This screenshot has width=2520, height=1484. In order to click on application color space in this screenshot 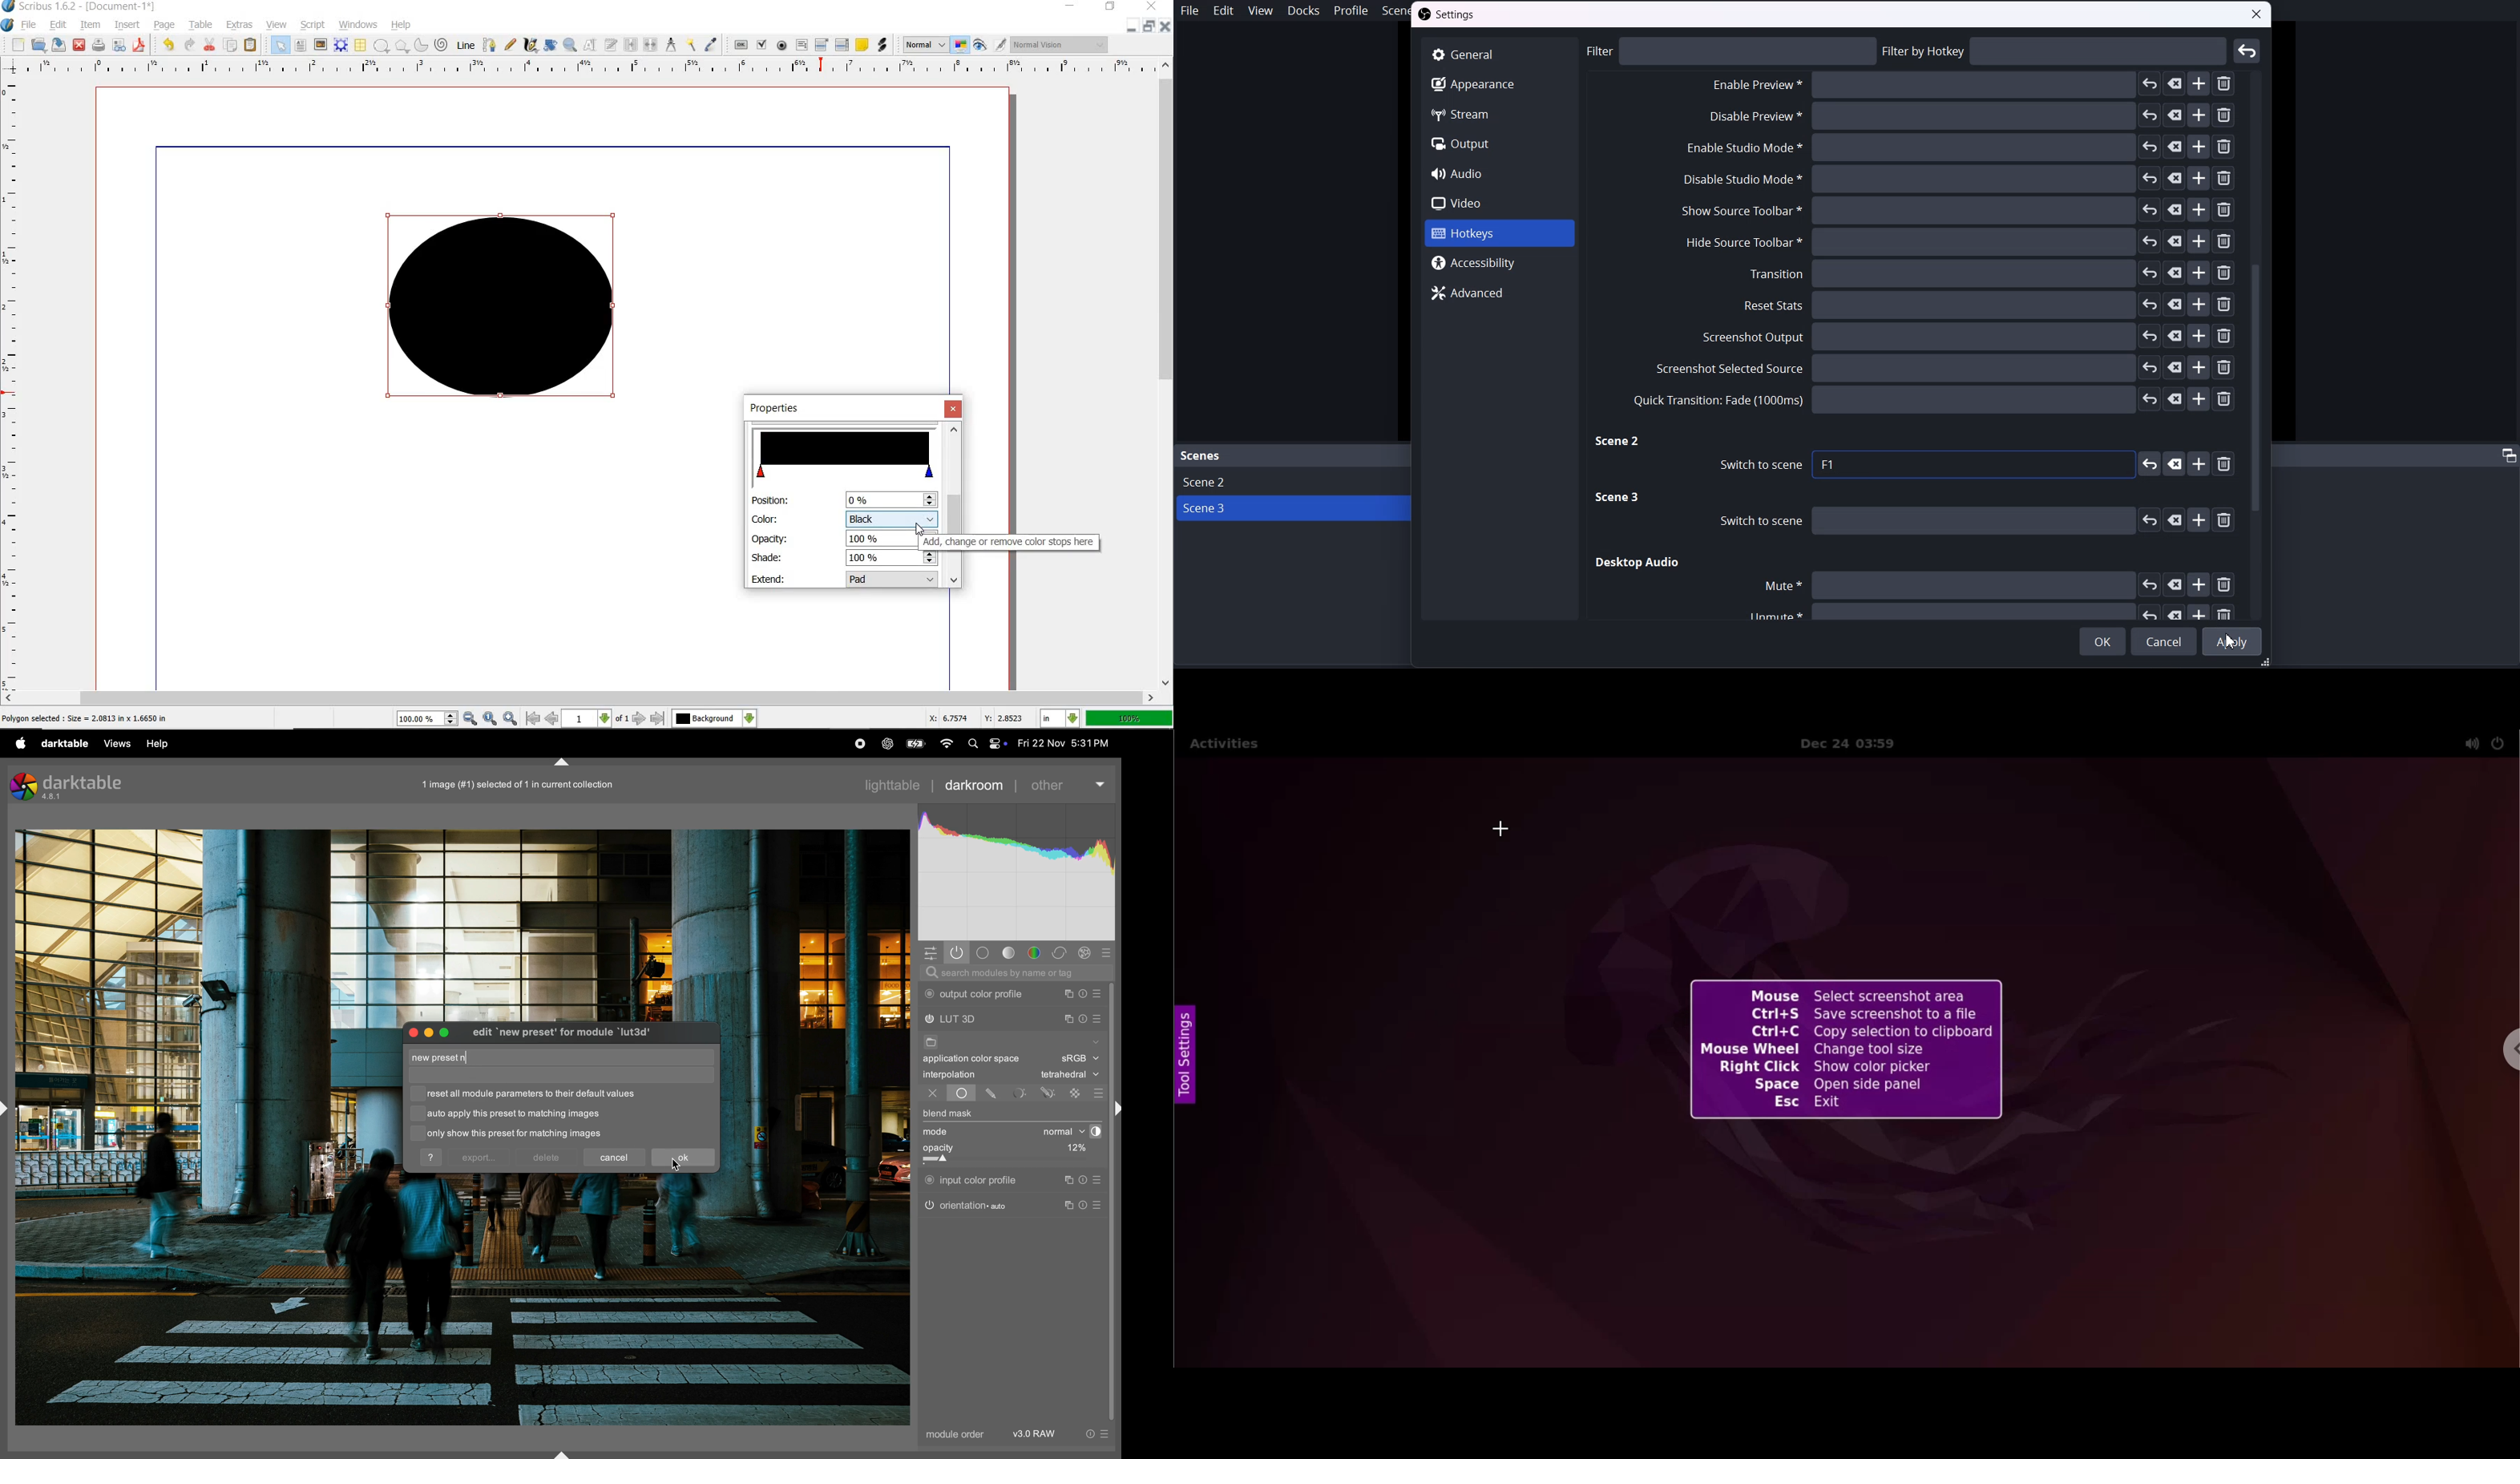, I will do `click(980, 1060)`.